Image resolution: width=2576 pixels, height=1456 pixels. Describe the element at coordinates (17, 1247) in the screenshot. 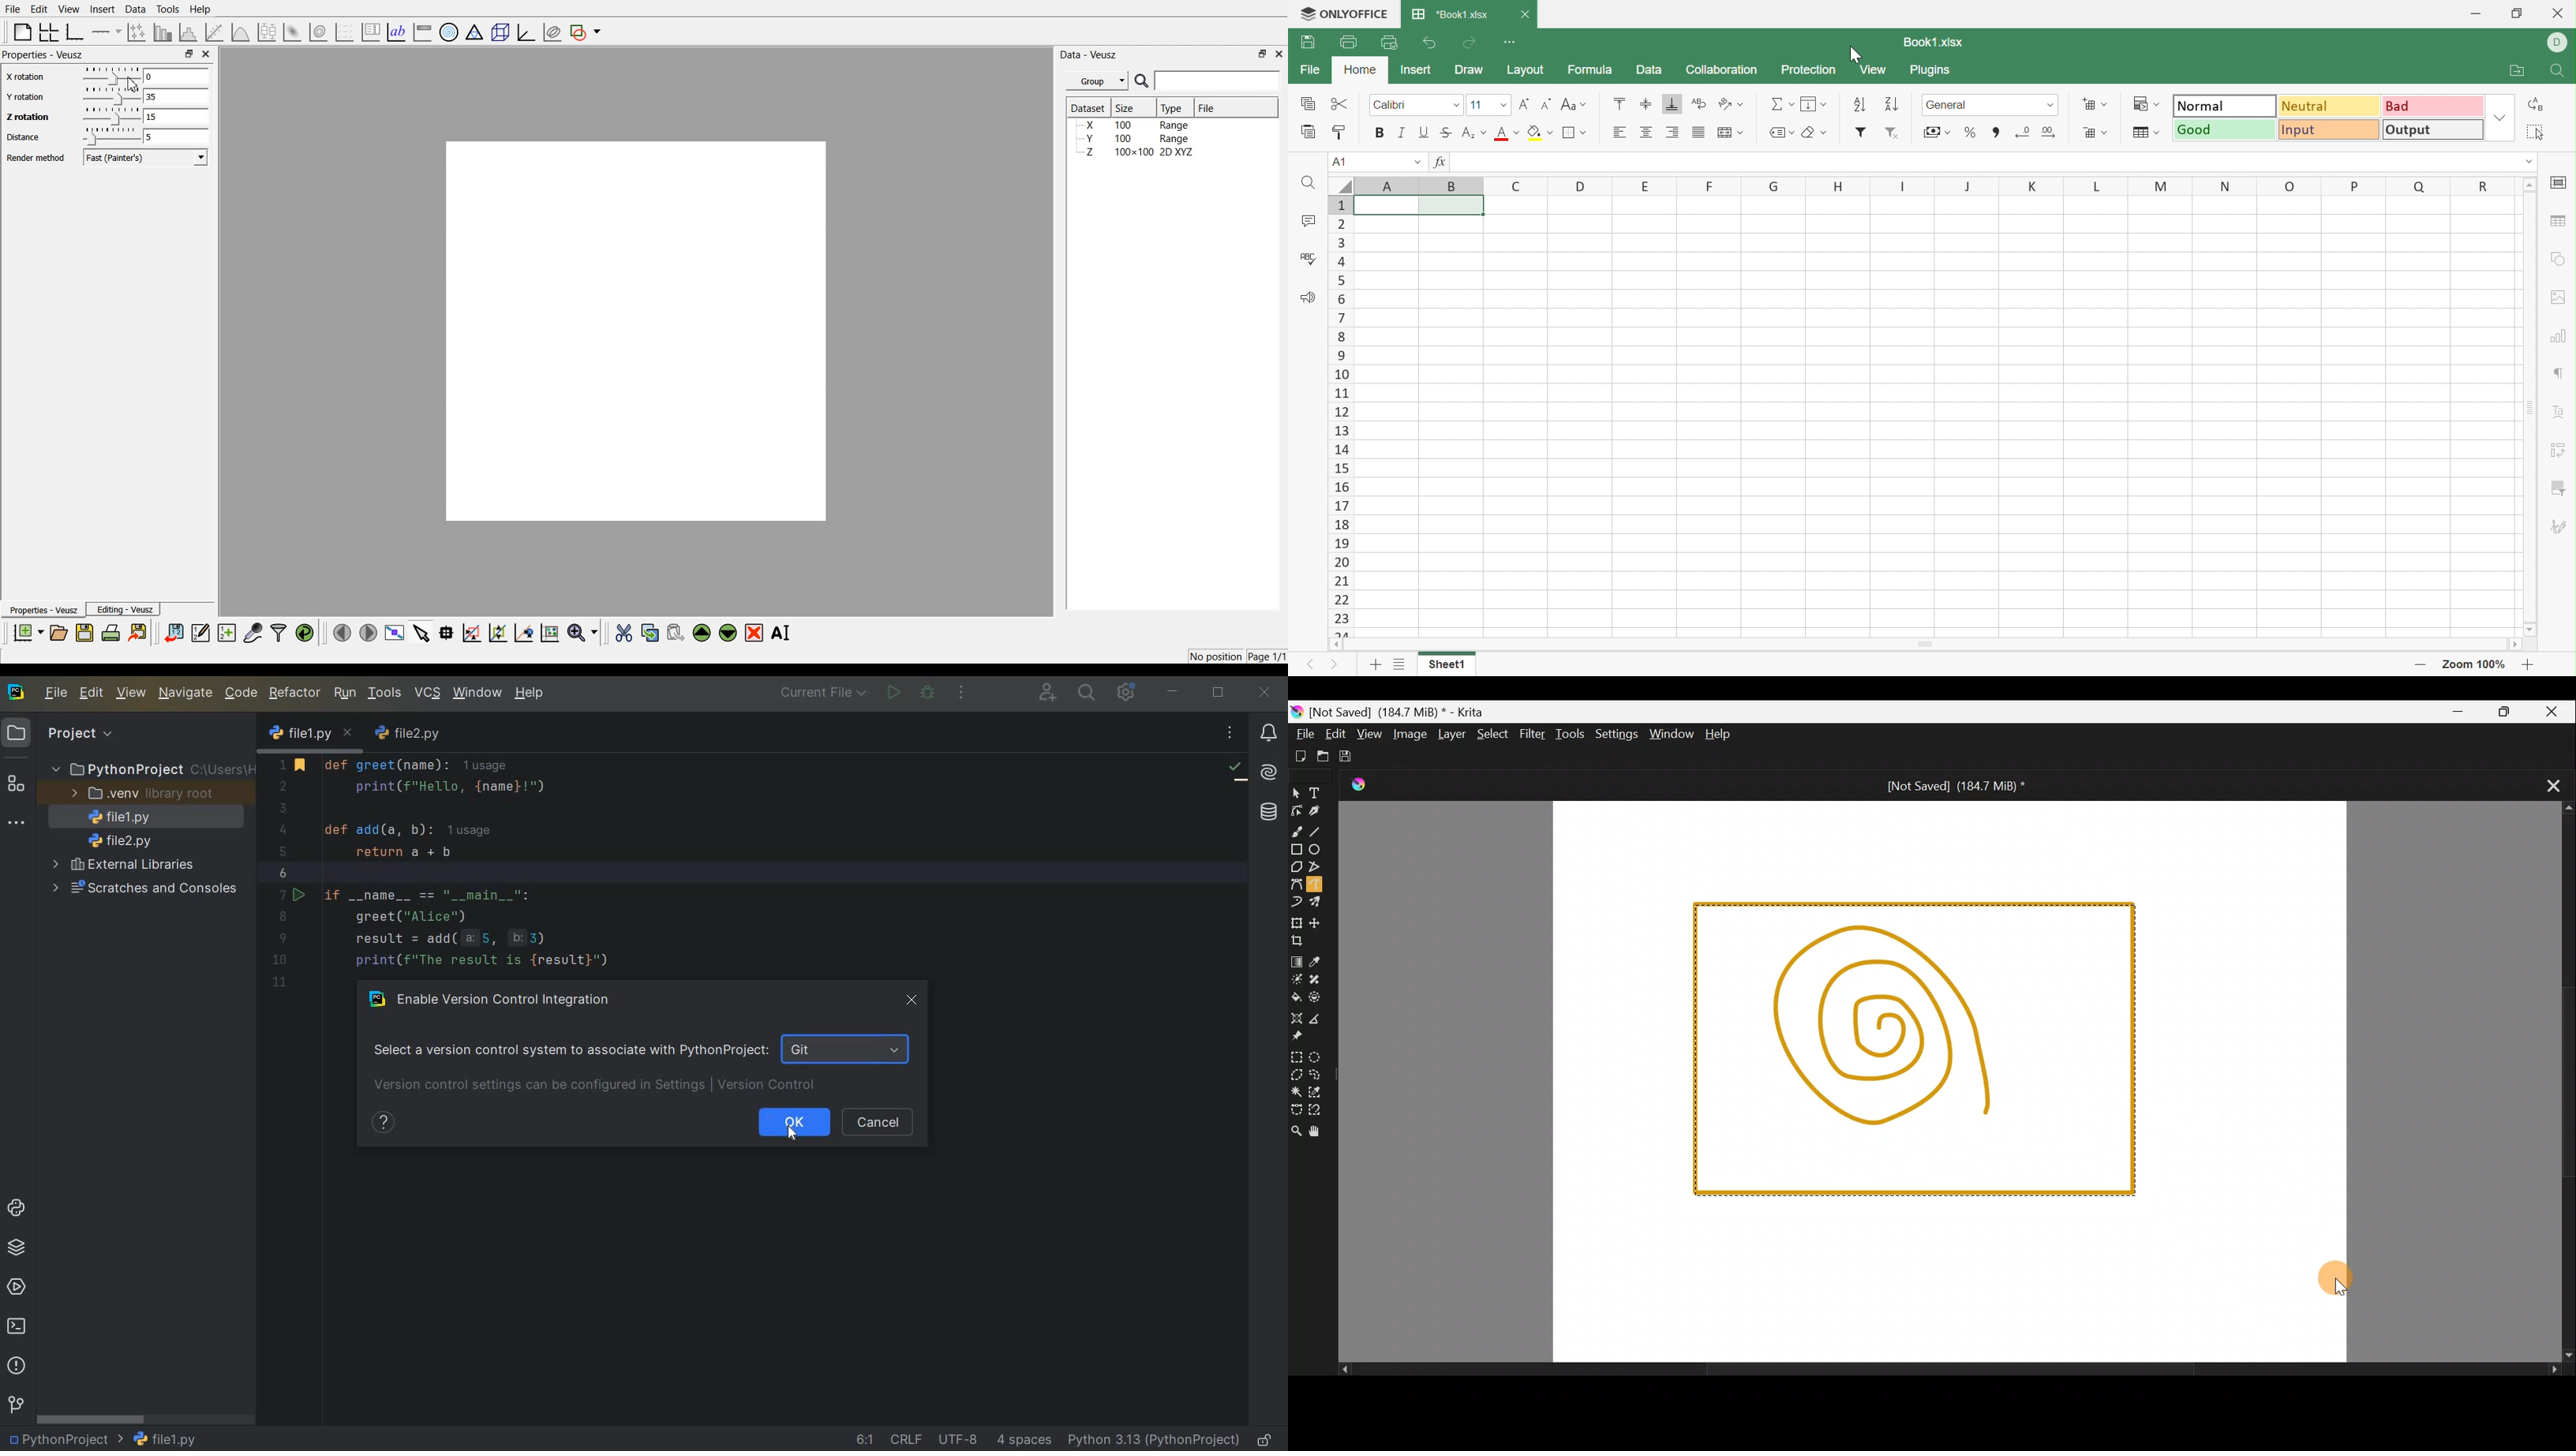

I see `python packages` at that location.